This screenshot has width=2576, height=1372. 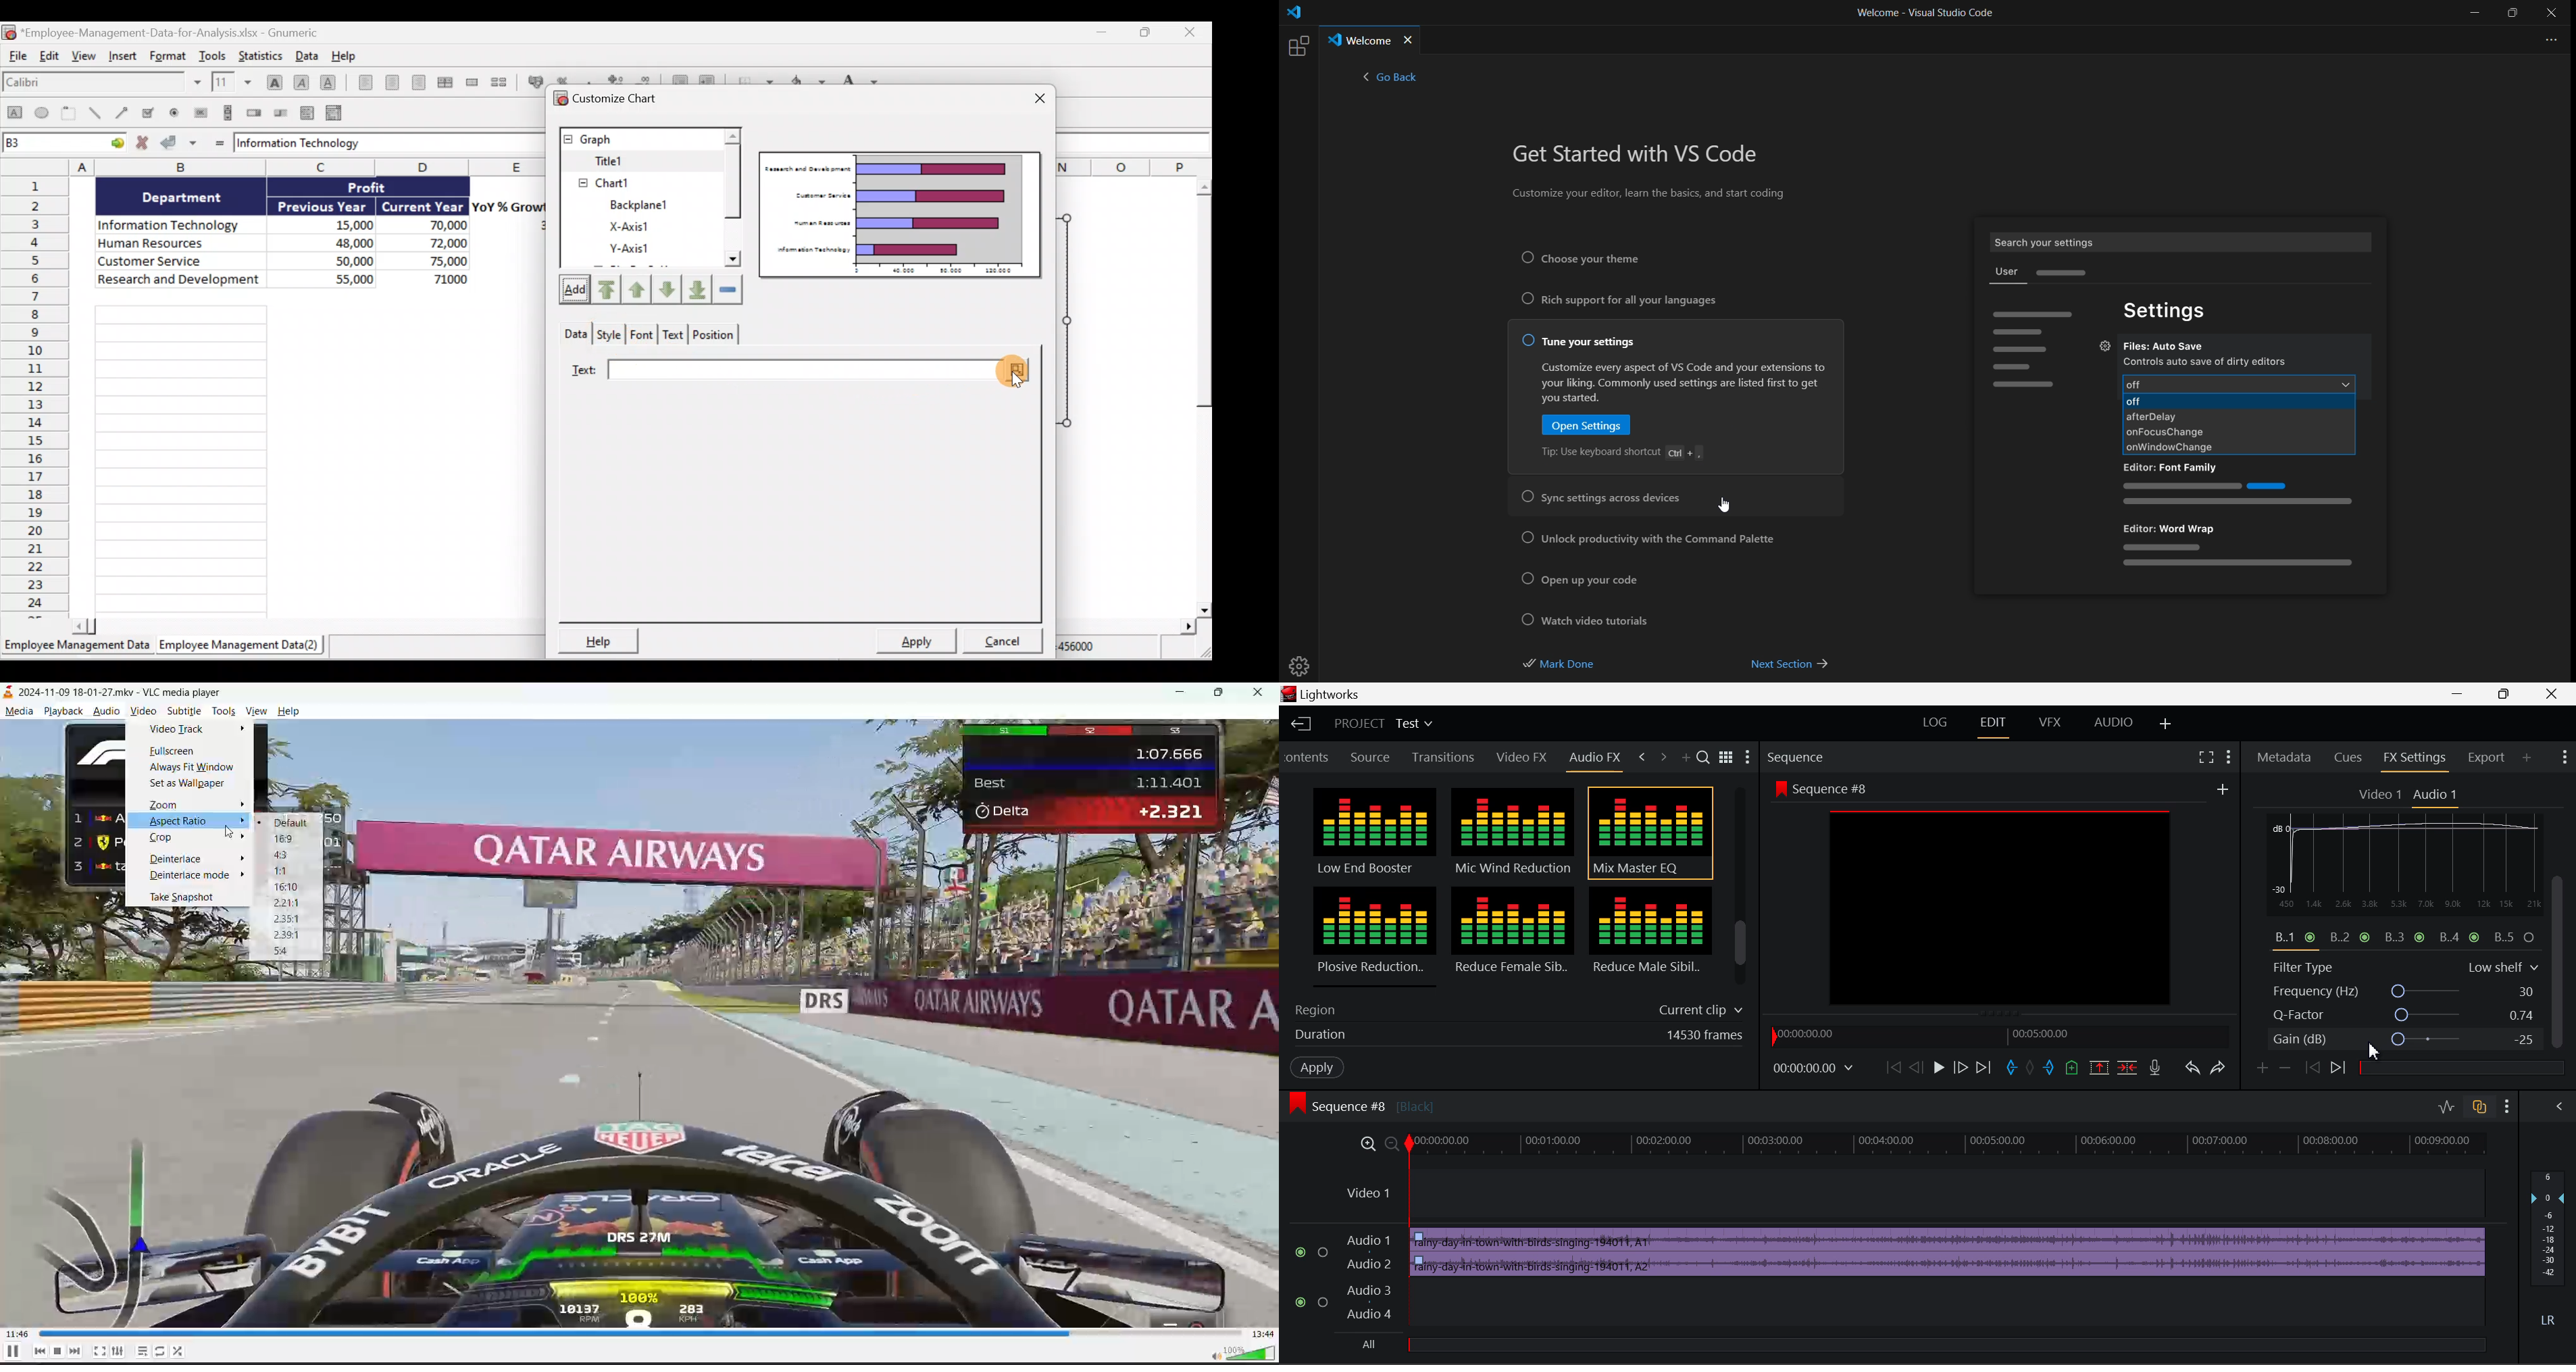 I want to click on search button, so click(x=1017, y=370).